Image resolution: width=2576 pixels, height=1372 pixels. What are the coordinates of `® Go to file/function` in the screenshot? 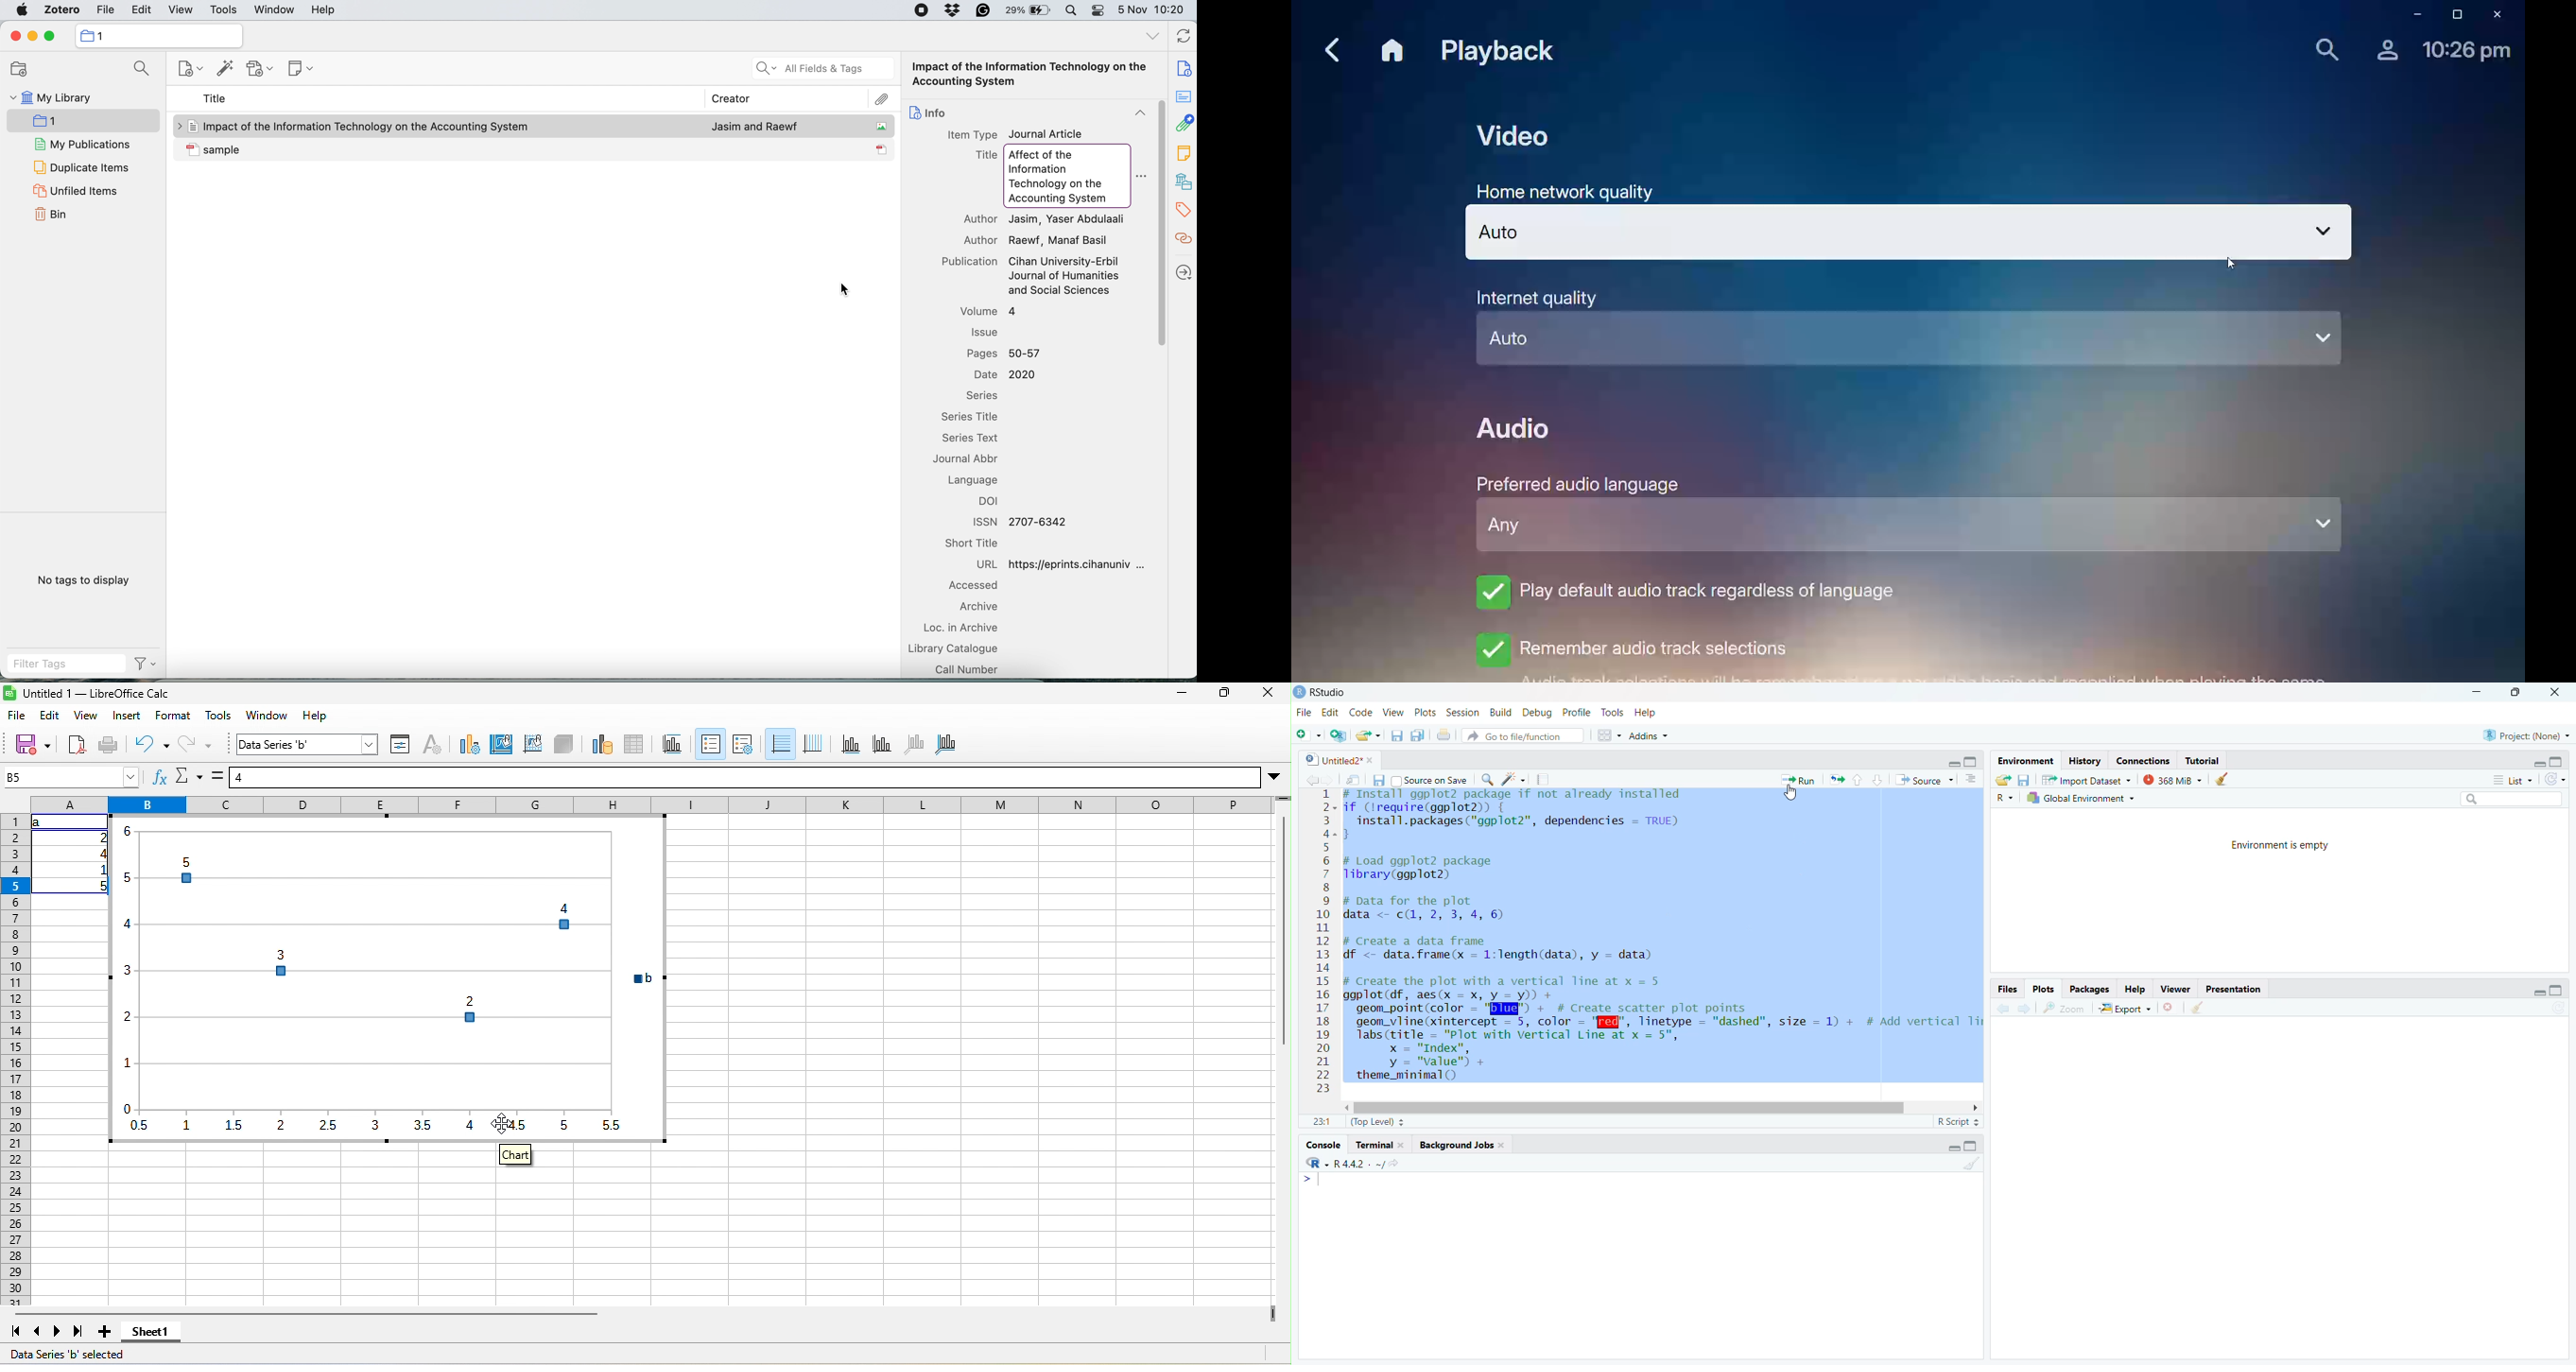 It's located at (1513, 737).